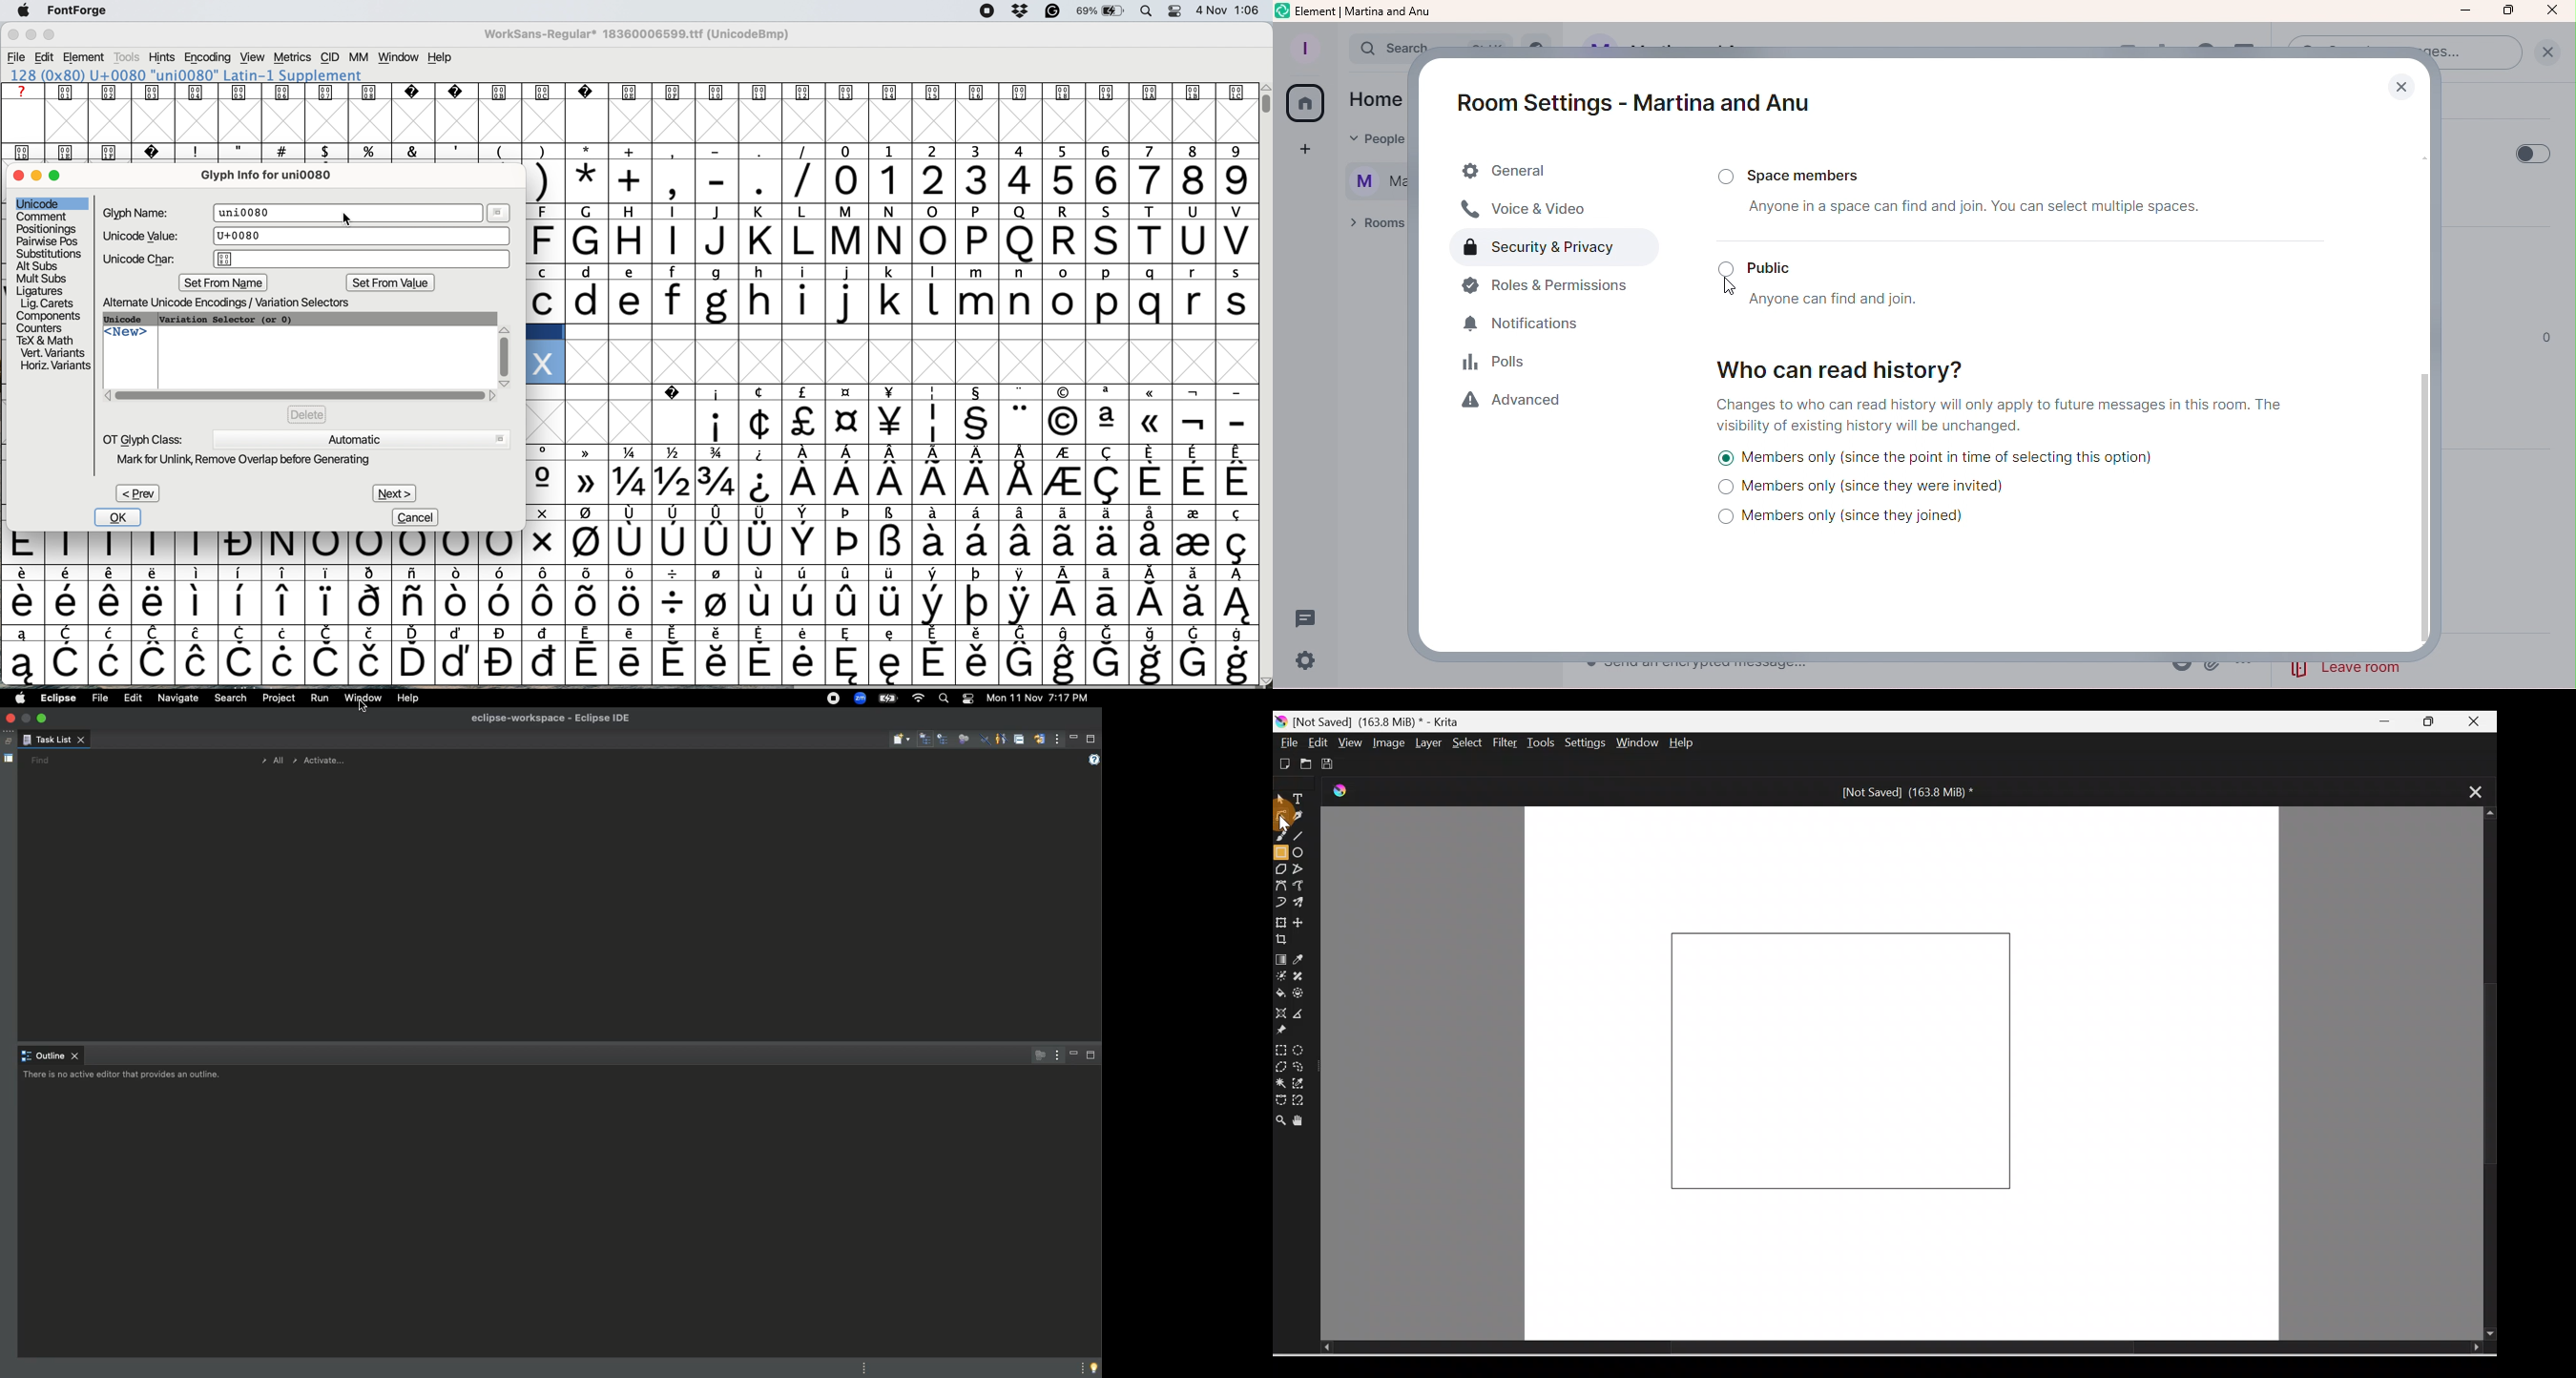 The image size is (2576, 1400). What do you see at coordinates (225, 283) in the screenshot?
I see `set from name` at bounding box center [225, 283].